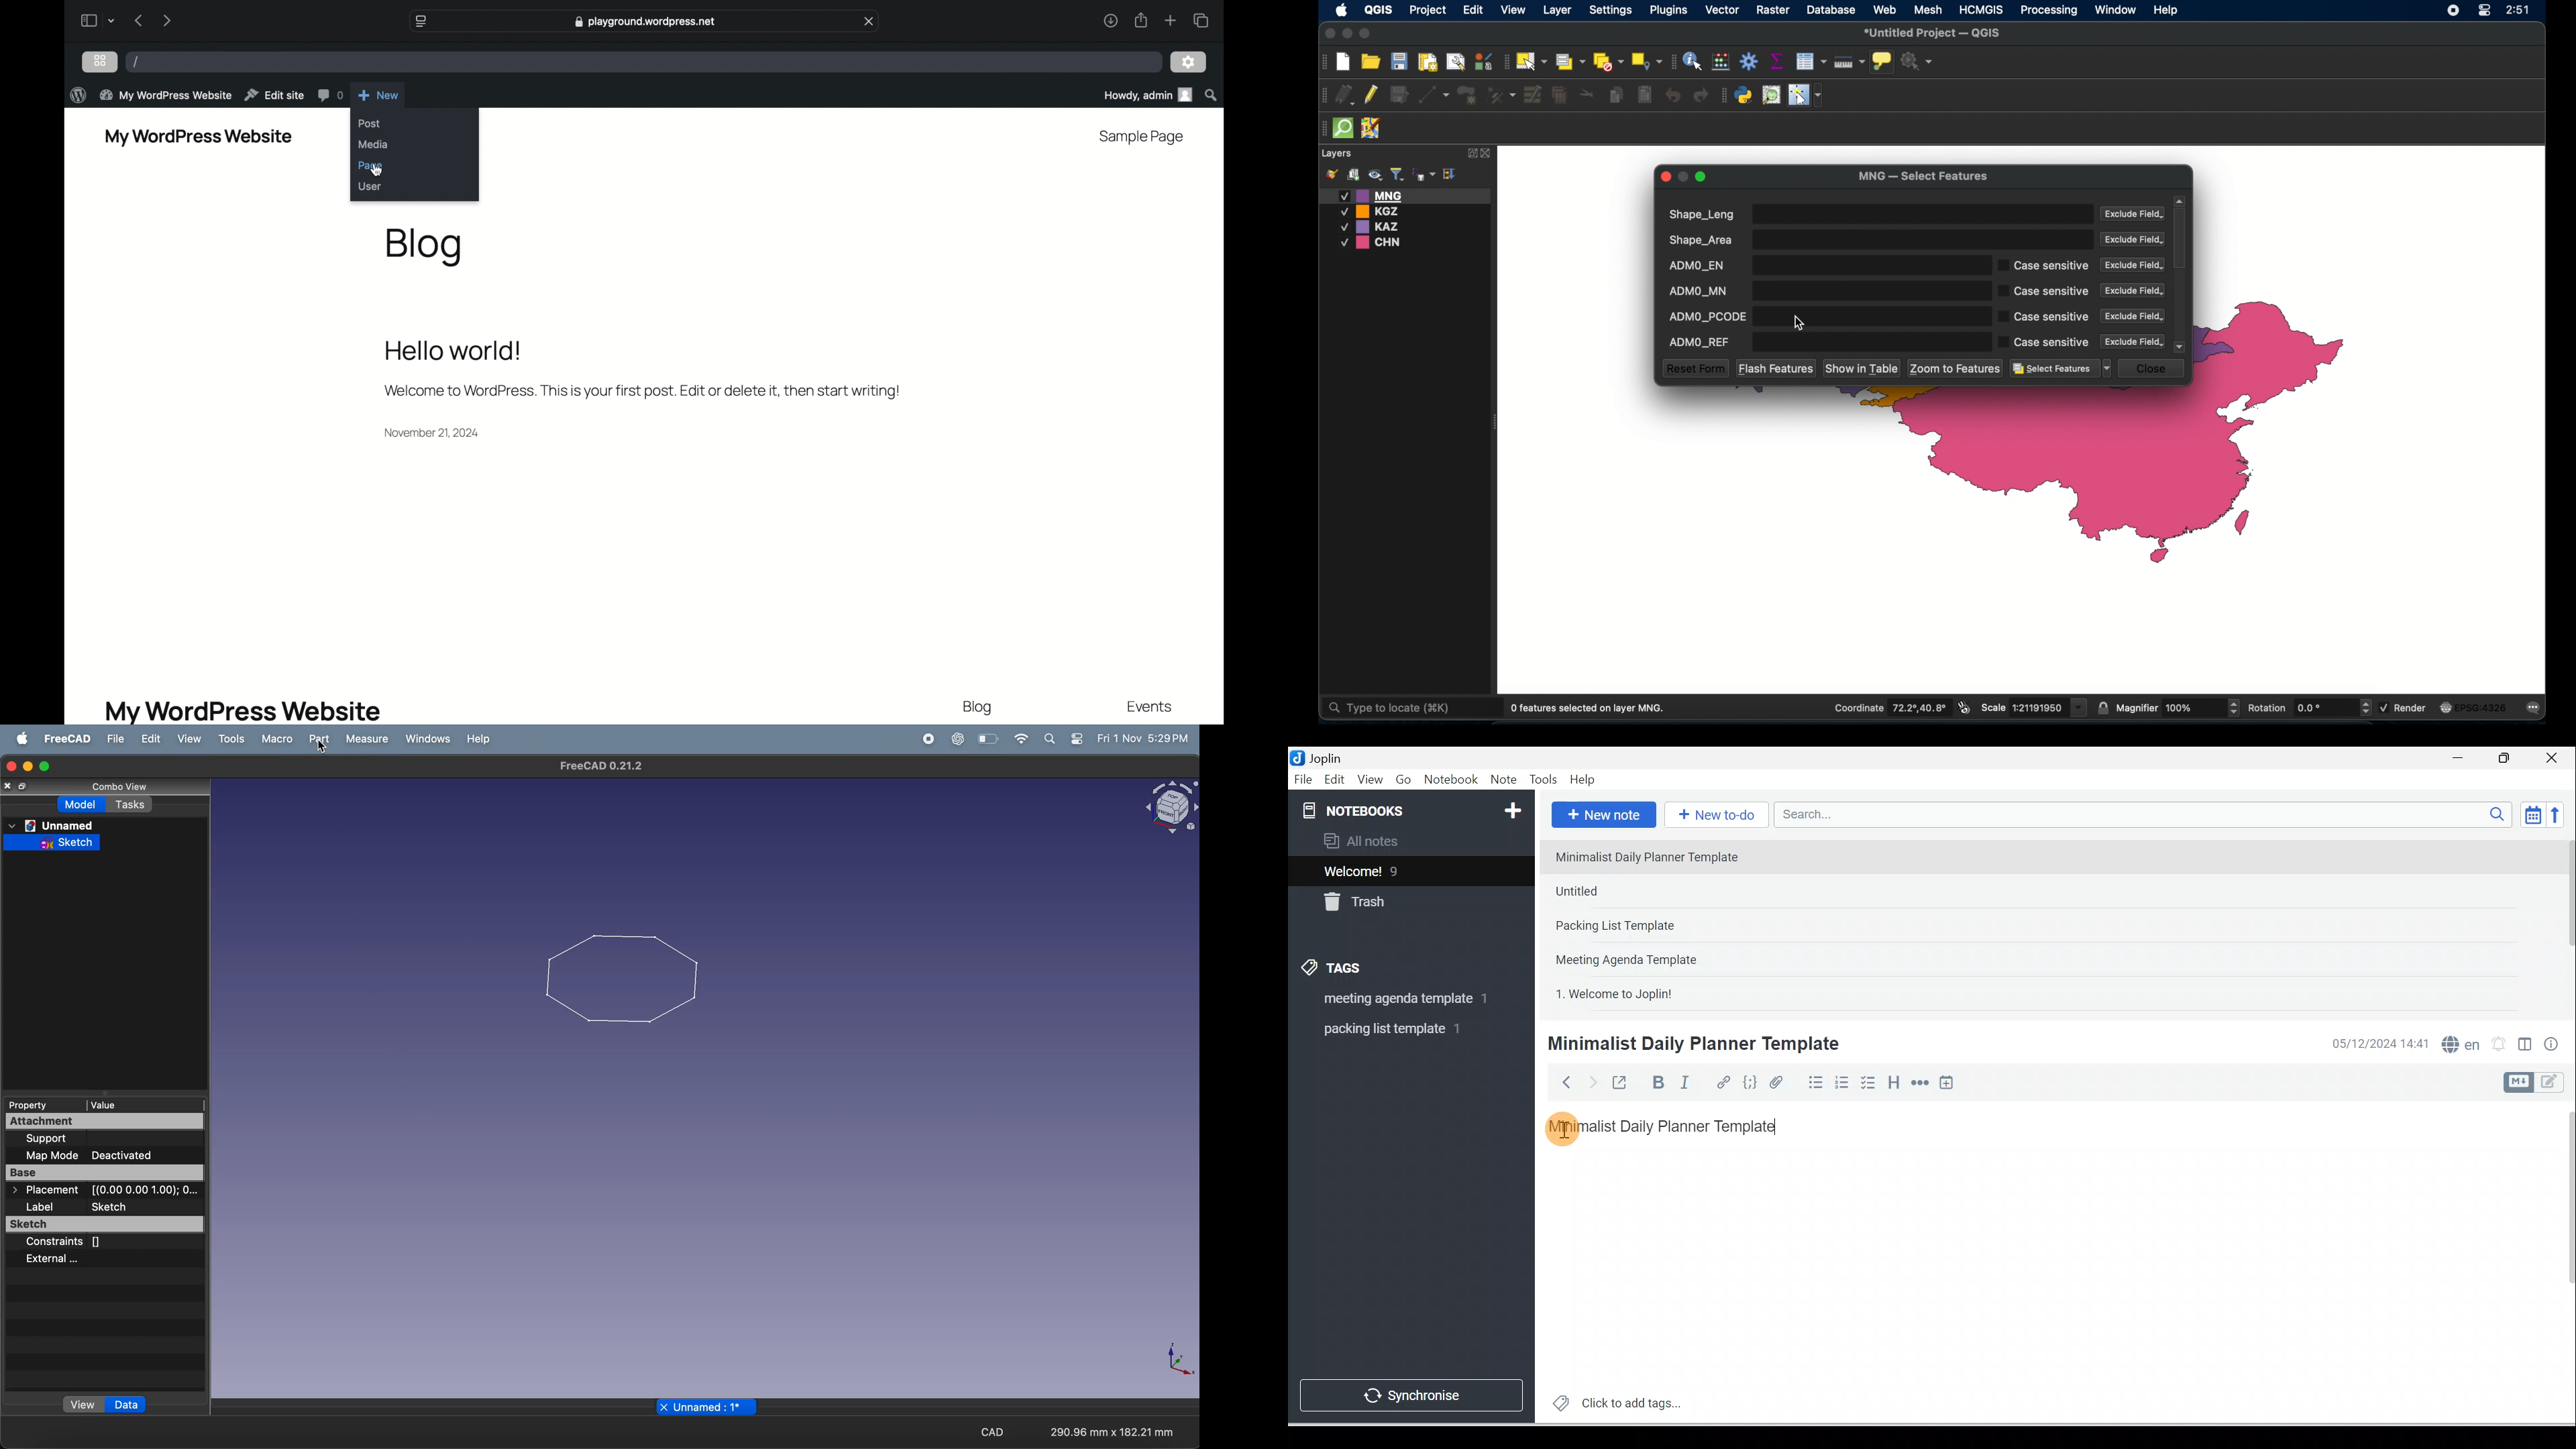 Image resolution: width=2576 pixels, height=1456 pixels. What do you see at coordinates (88, 20) in the screenshot?
I see `sidebar` at bounding box center [88, 20].